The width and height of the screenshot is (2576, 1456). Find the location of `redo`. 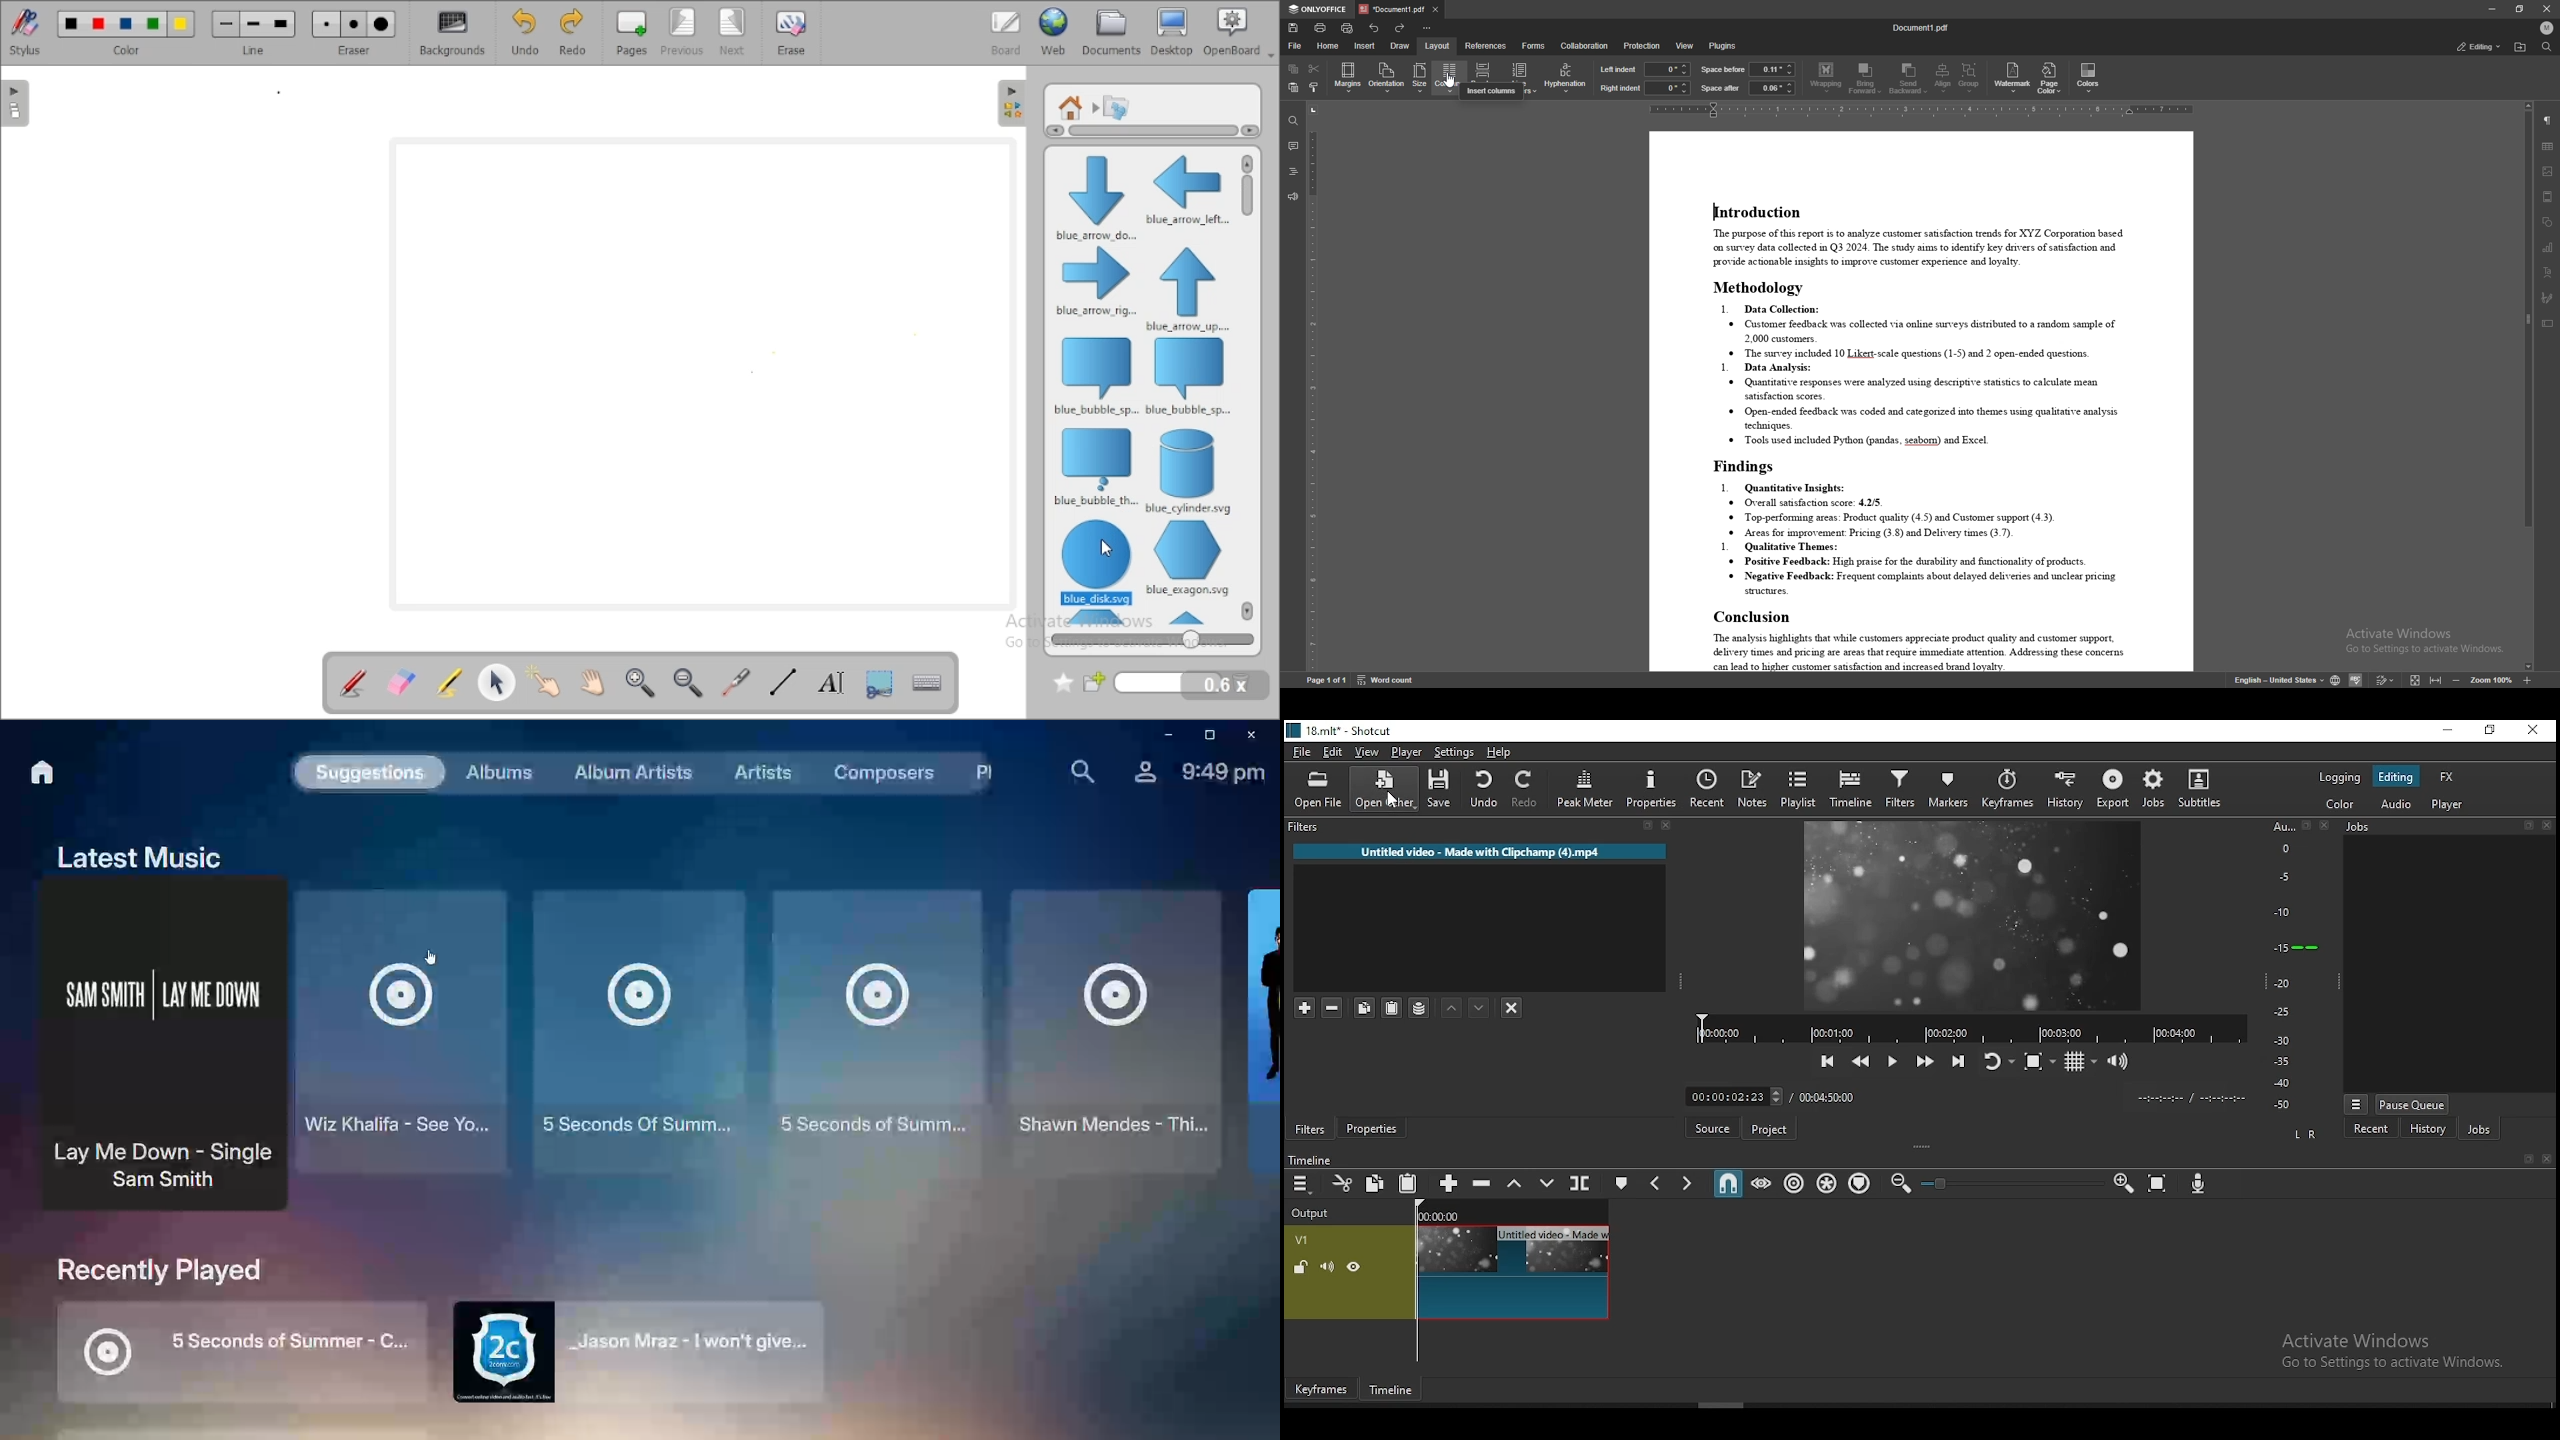

redo is located at coordinates (1527, 789).